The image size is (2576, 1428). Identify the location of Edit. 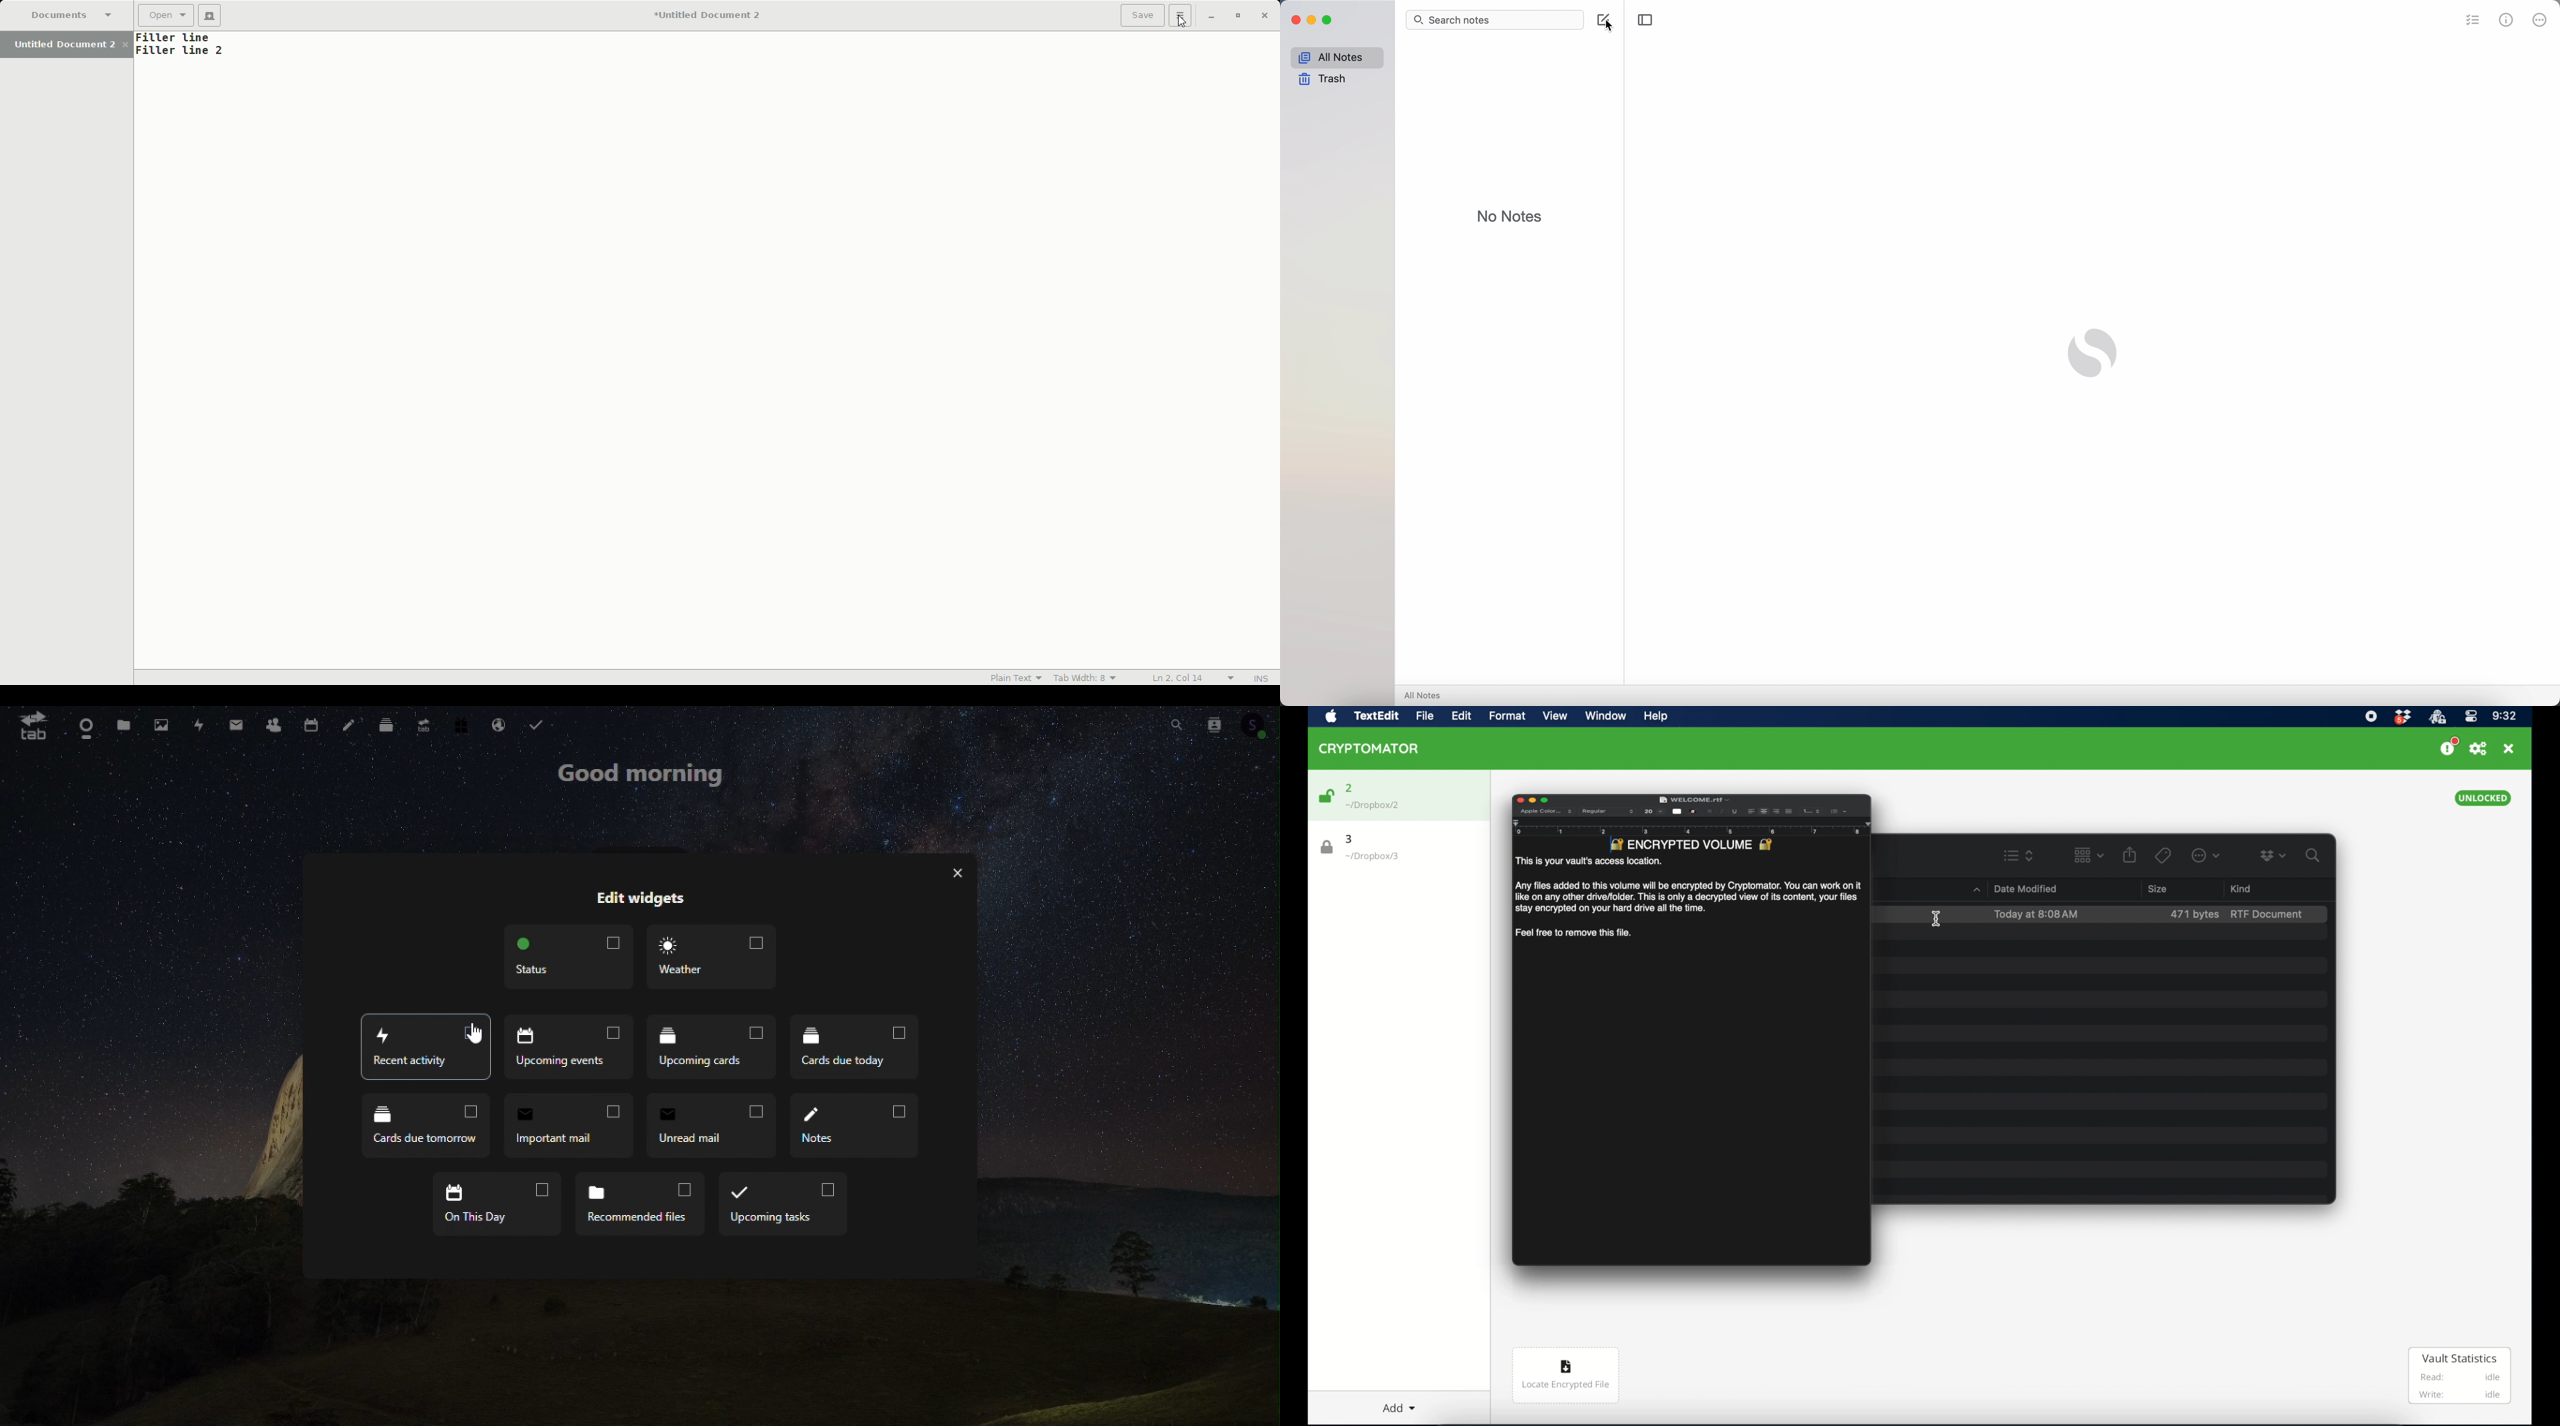
(1467, 717).